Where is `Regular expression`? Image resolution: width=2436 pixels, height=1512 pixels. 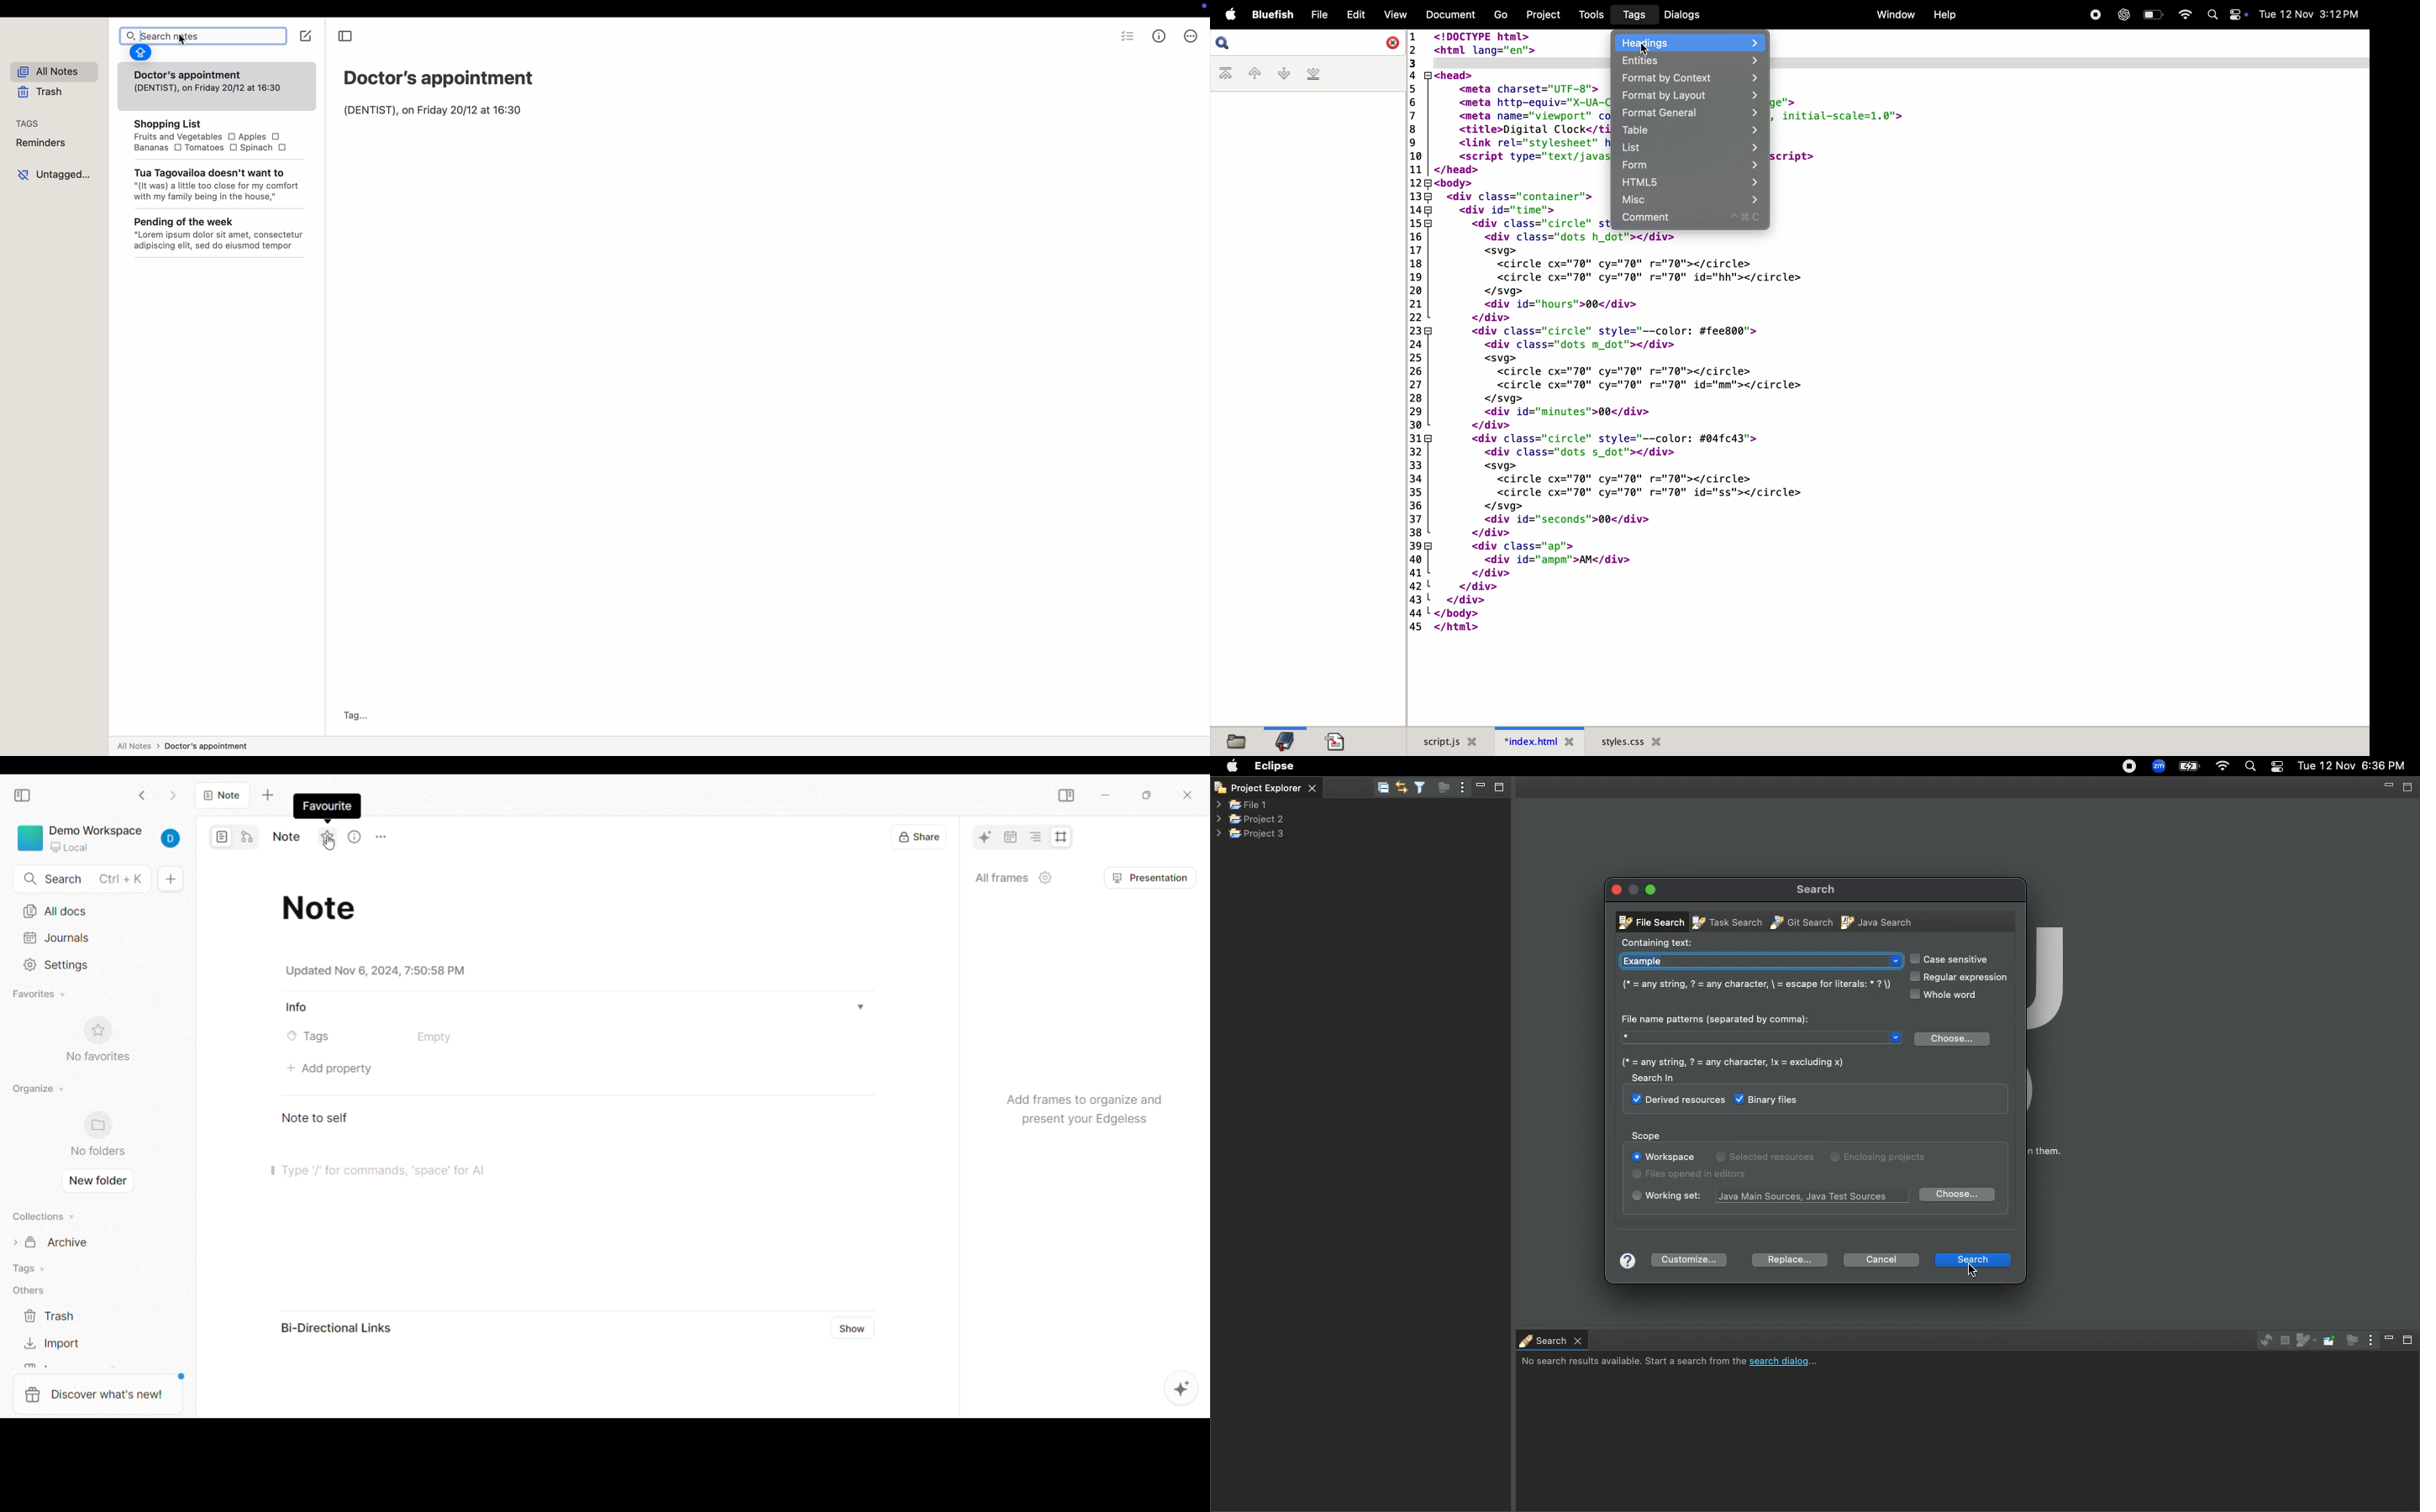
Regular expression is located at coordinates (1959, 979).